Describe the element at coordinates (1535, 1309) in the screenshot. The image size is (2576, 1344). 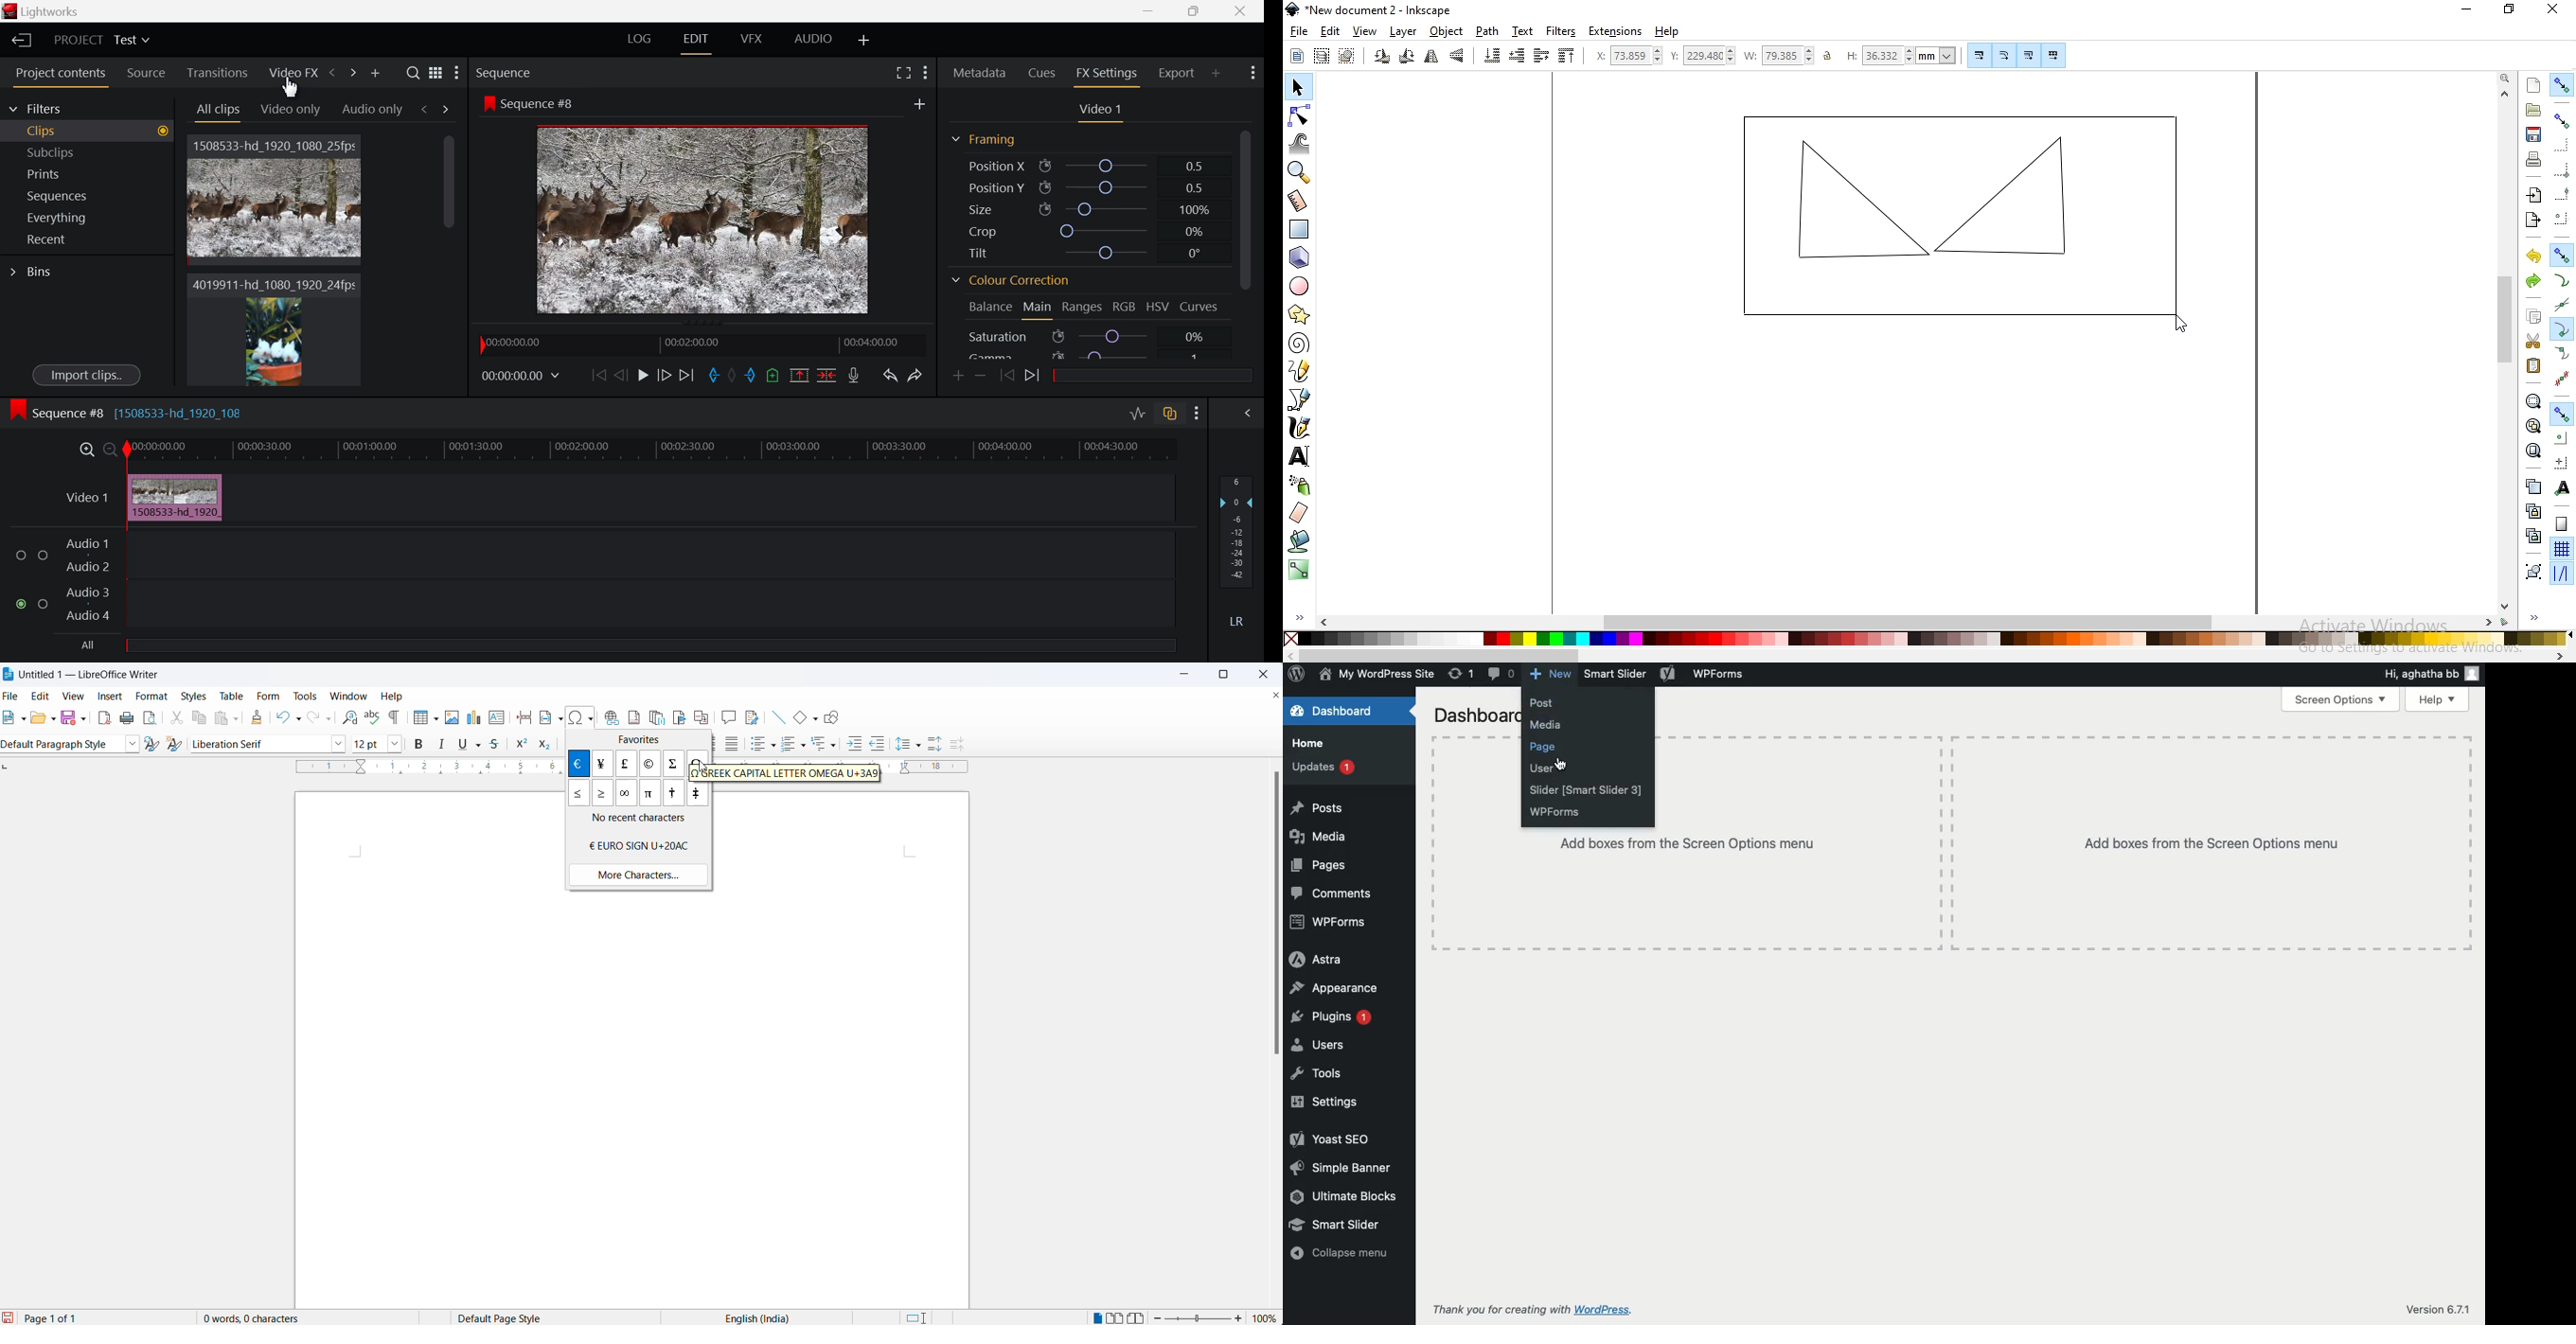
I see `Thank you for creating with WordPress` at that location.